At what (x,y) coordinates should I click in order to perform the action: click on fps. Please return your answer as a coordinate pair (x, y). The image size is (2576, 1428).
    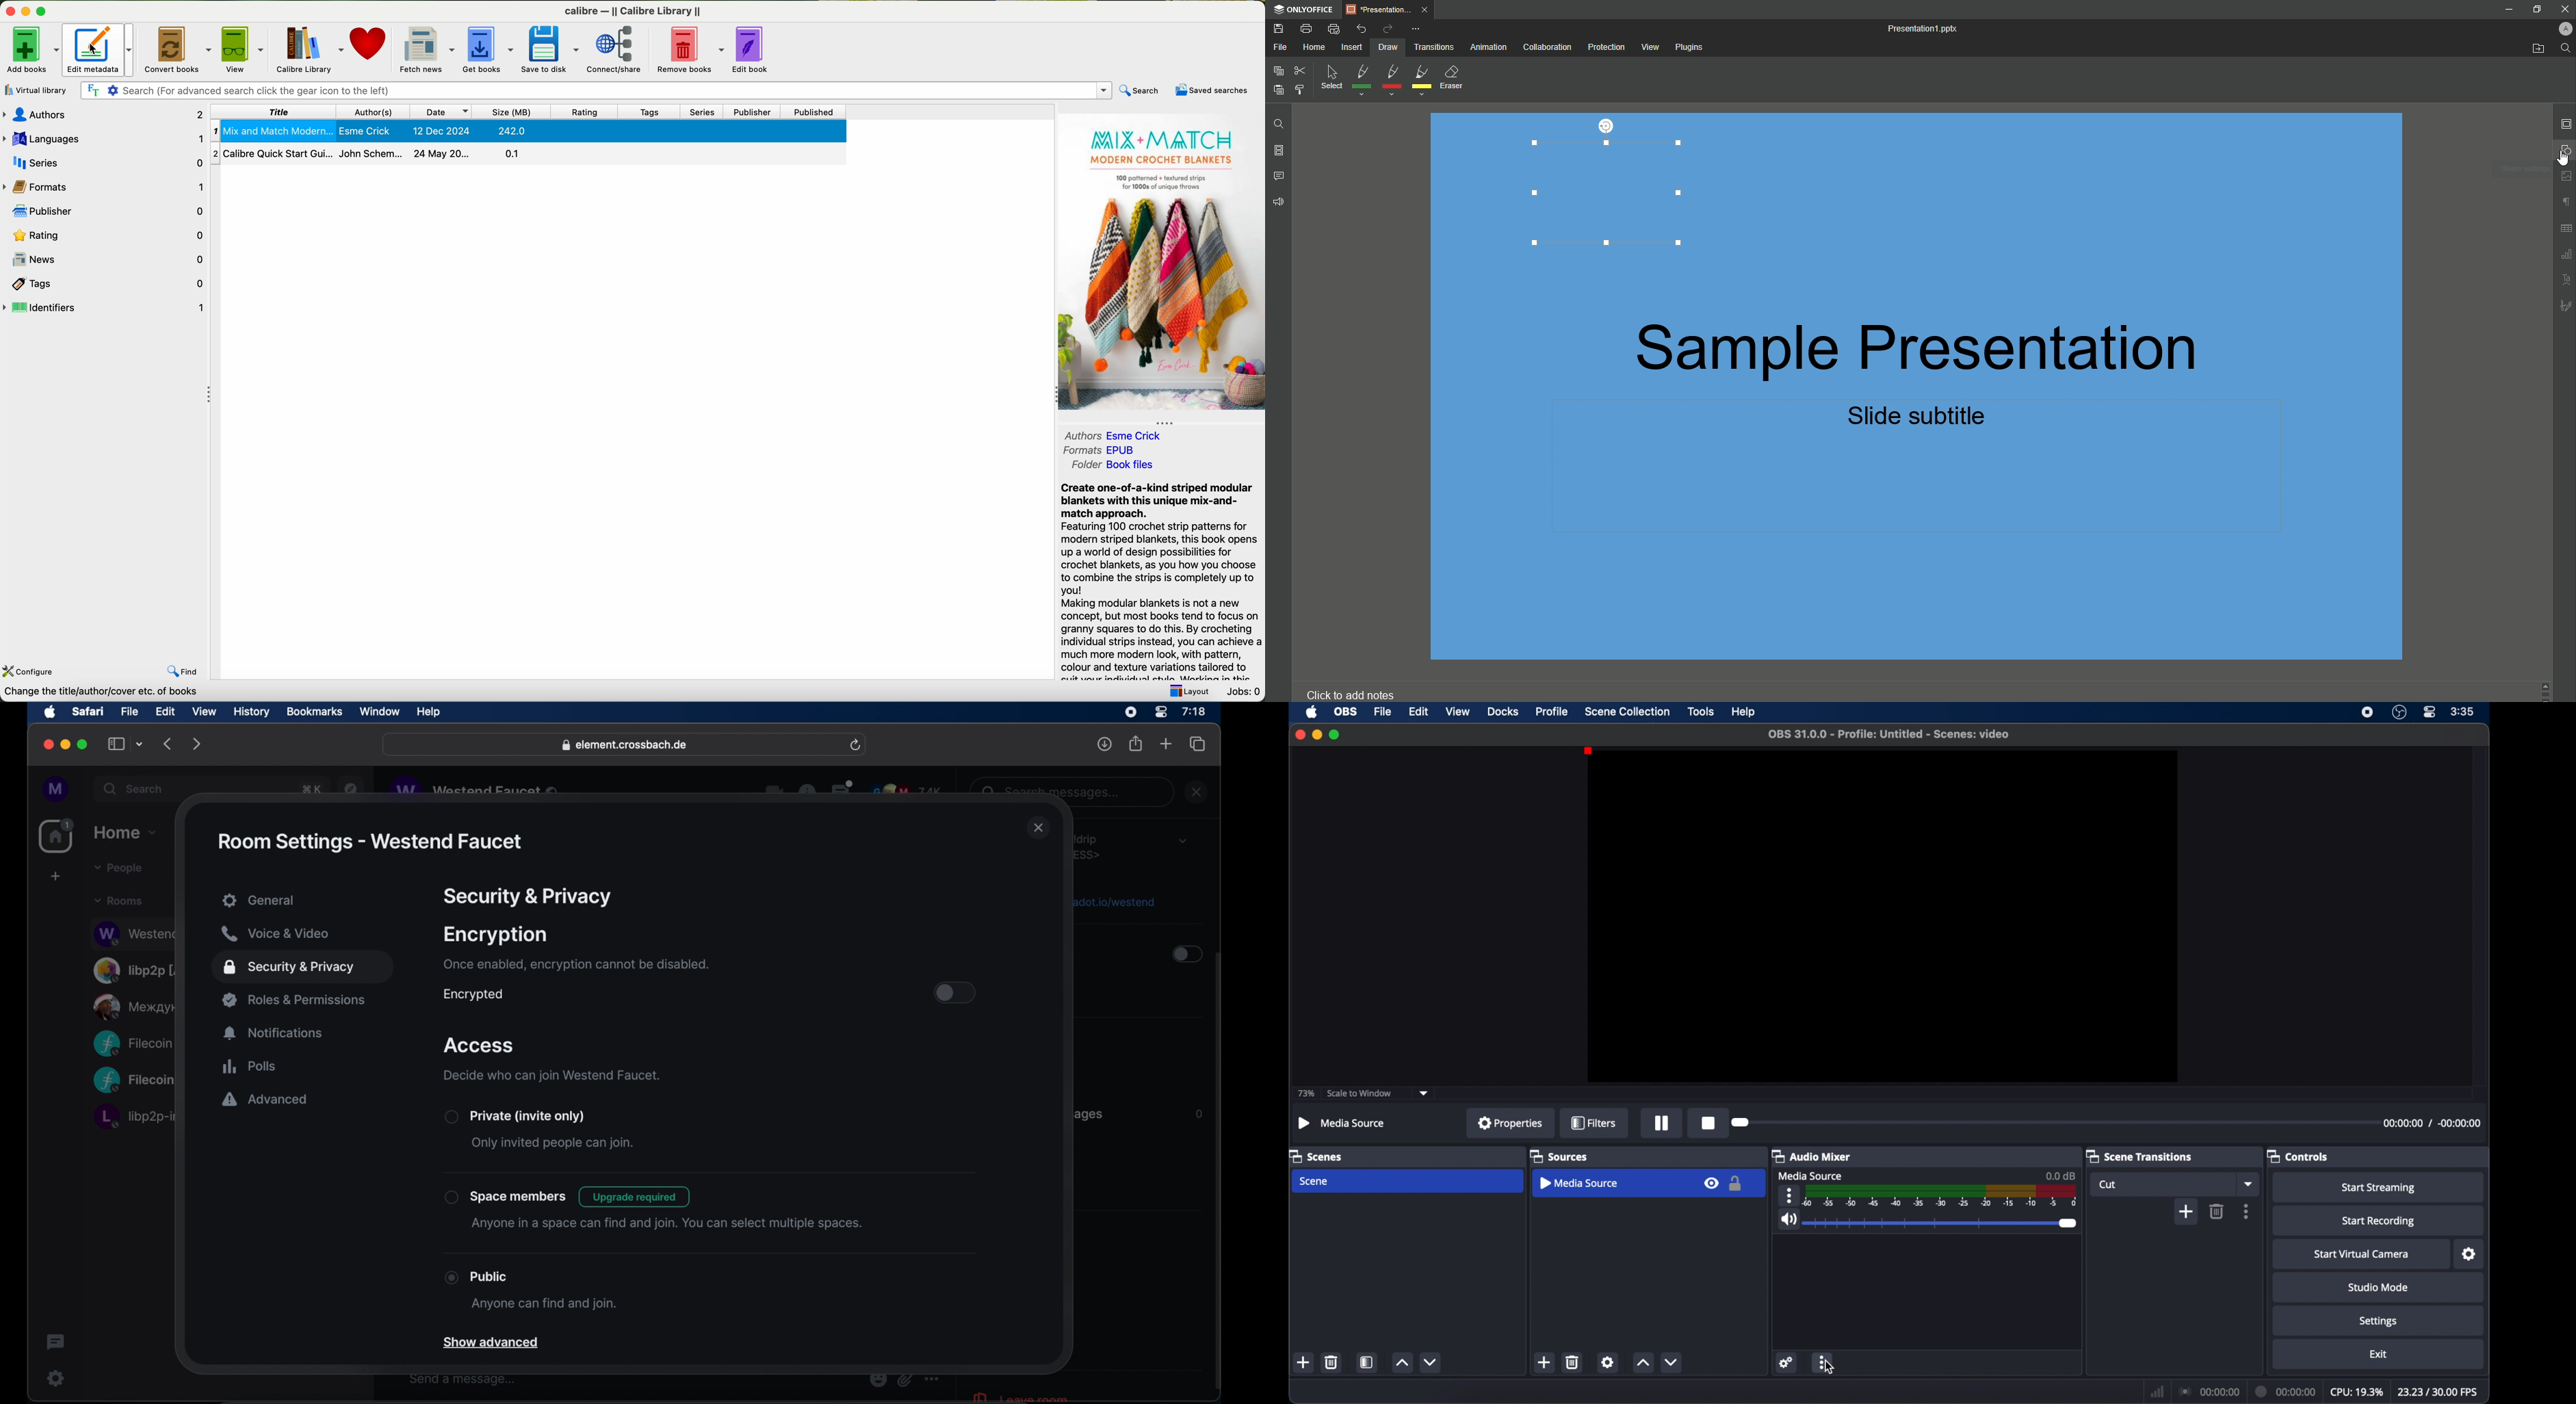
    Looking at the image, I should click on (2439, 1392).